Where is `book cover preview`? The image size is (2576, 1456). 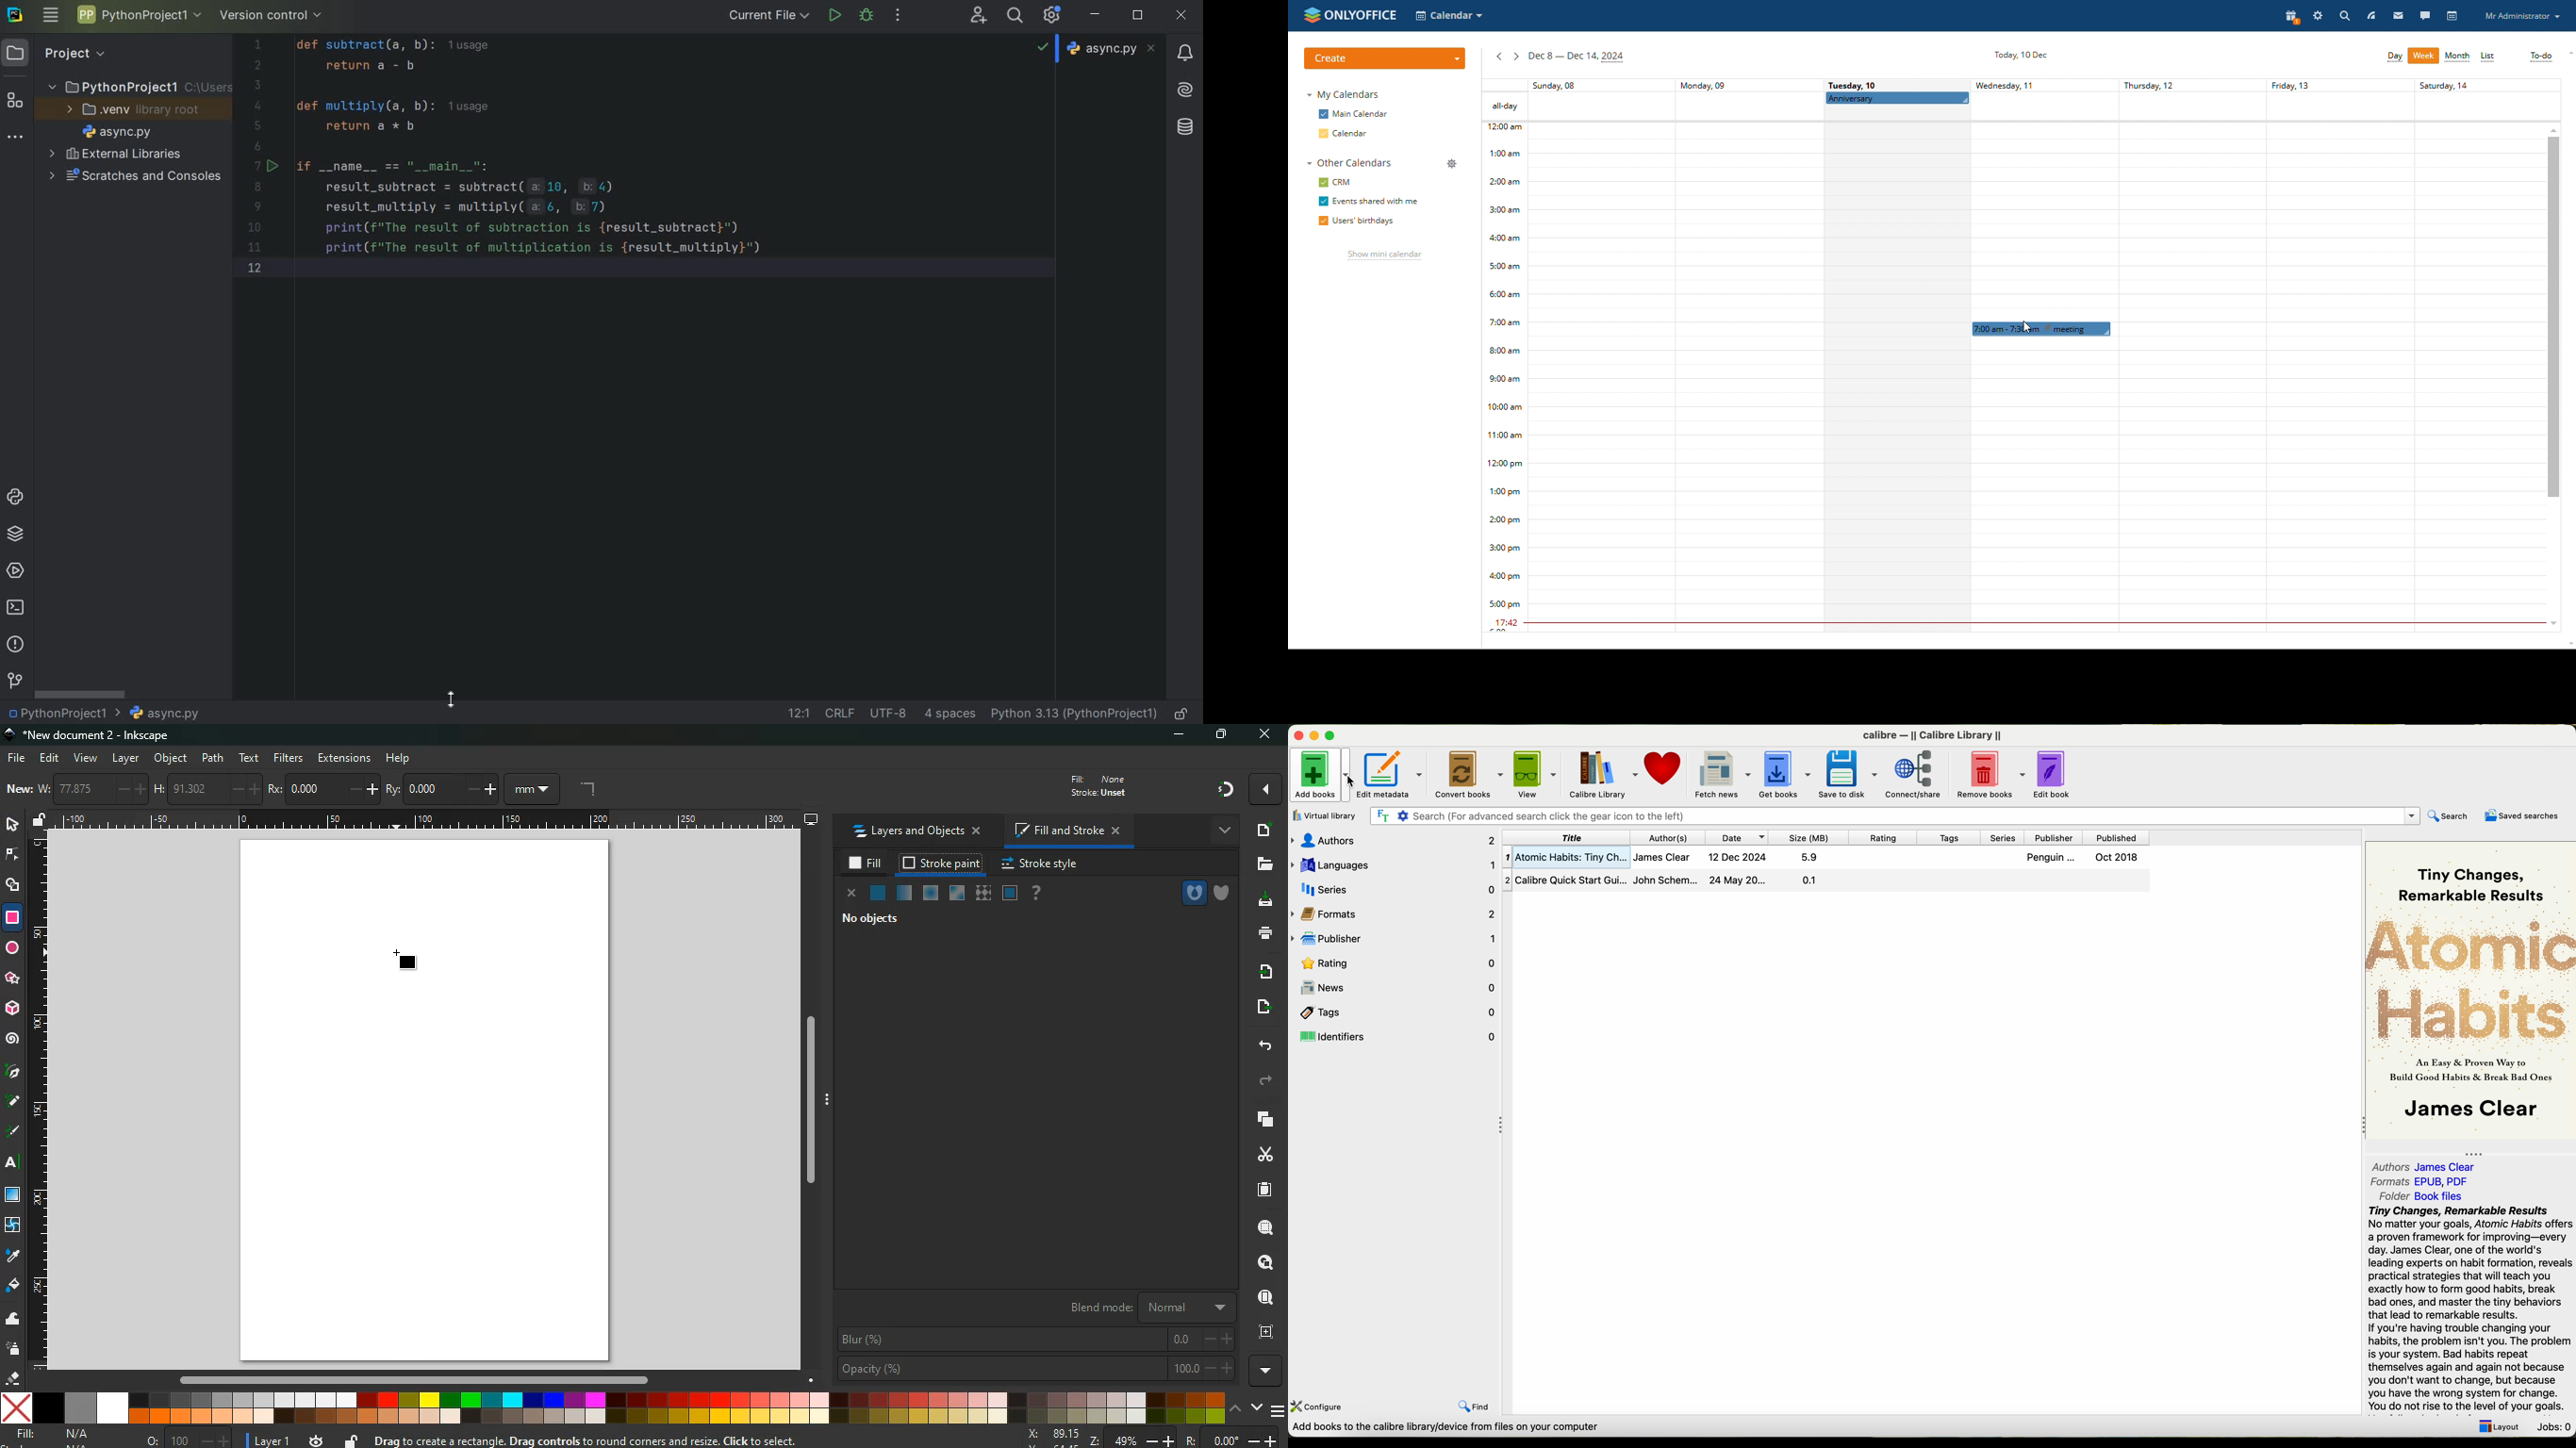 book cover preview is located at coordinates (2471, 989).